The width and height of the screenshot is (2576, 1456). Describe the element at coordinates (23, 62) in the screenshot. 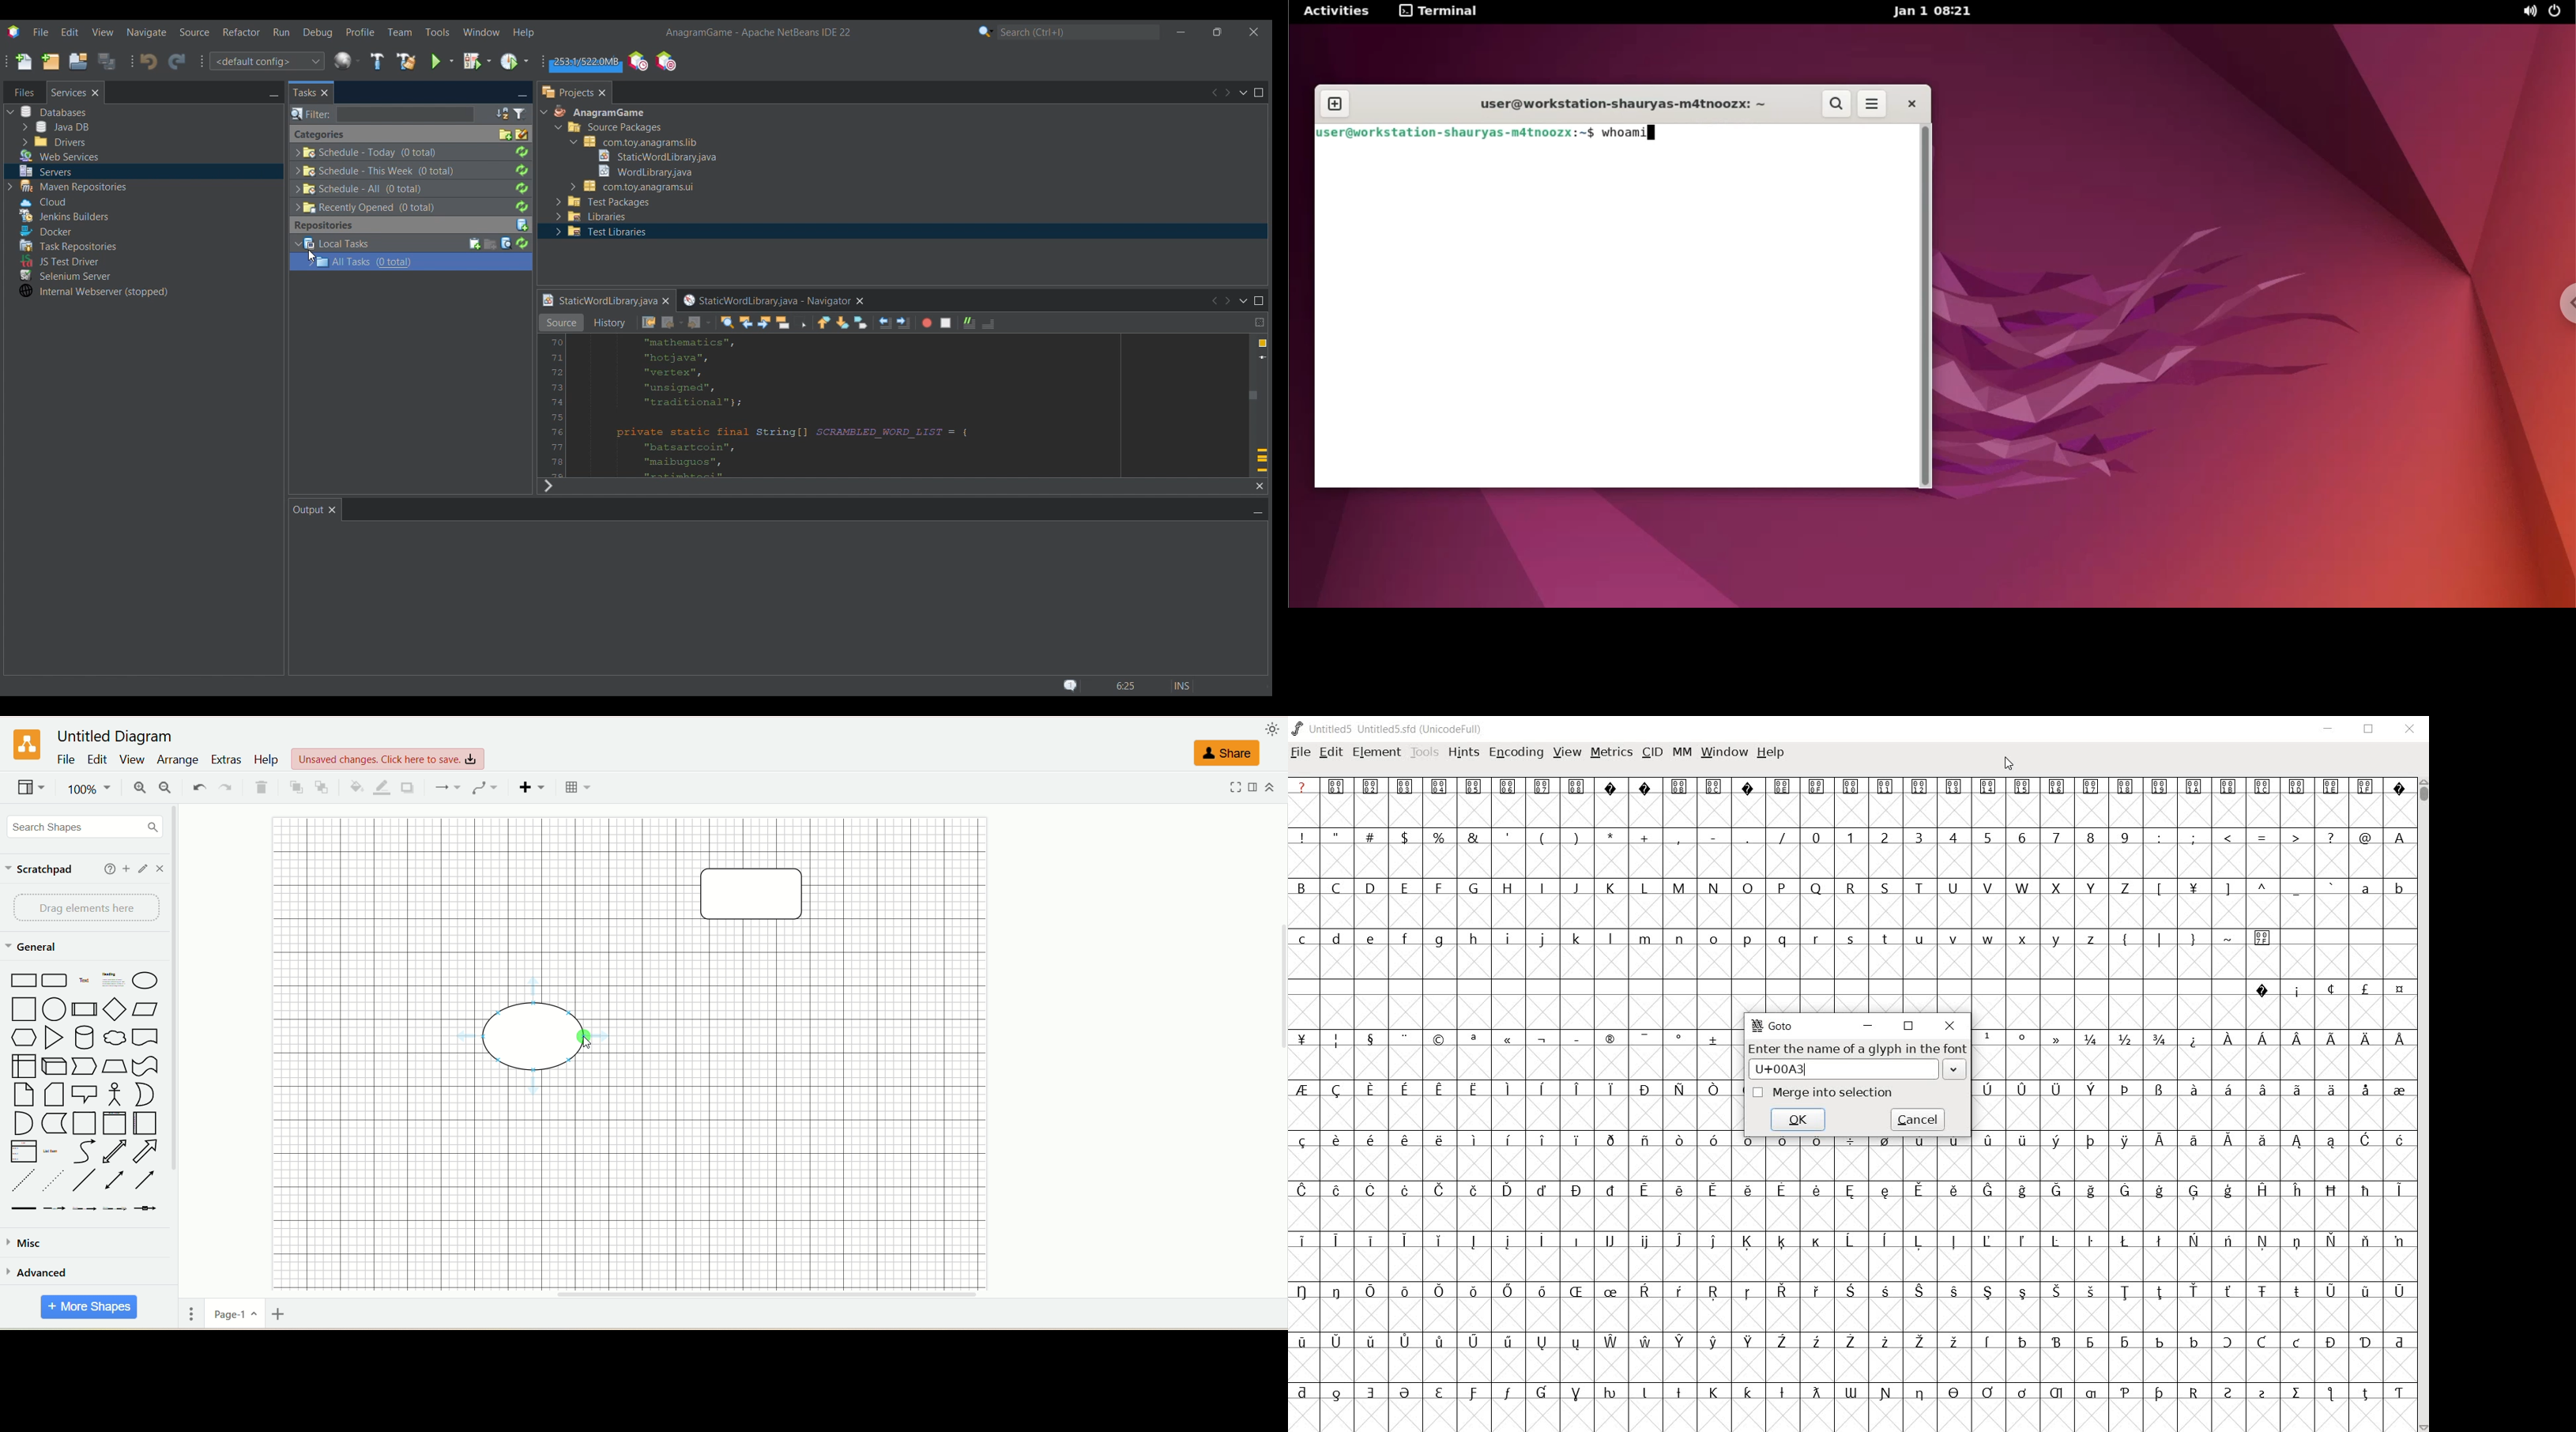

I see `New file` at that location.